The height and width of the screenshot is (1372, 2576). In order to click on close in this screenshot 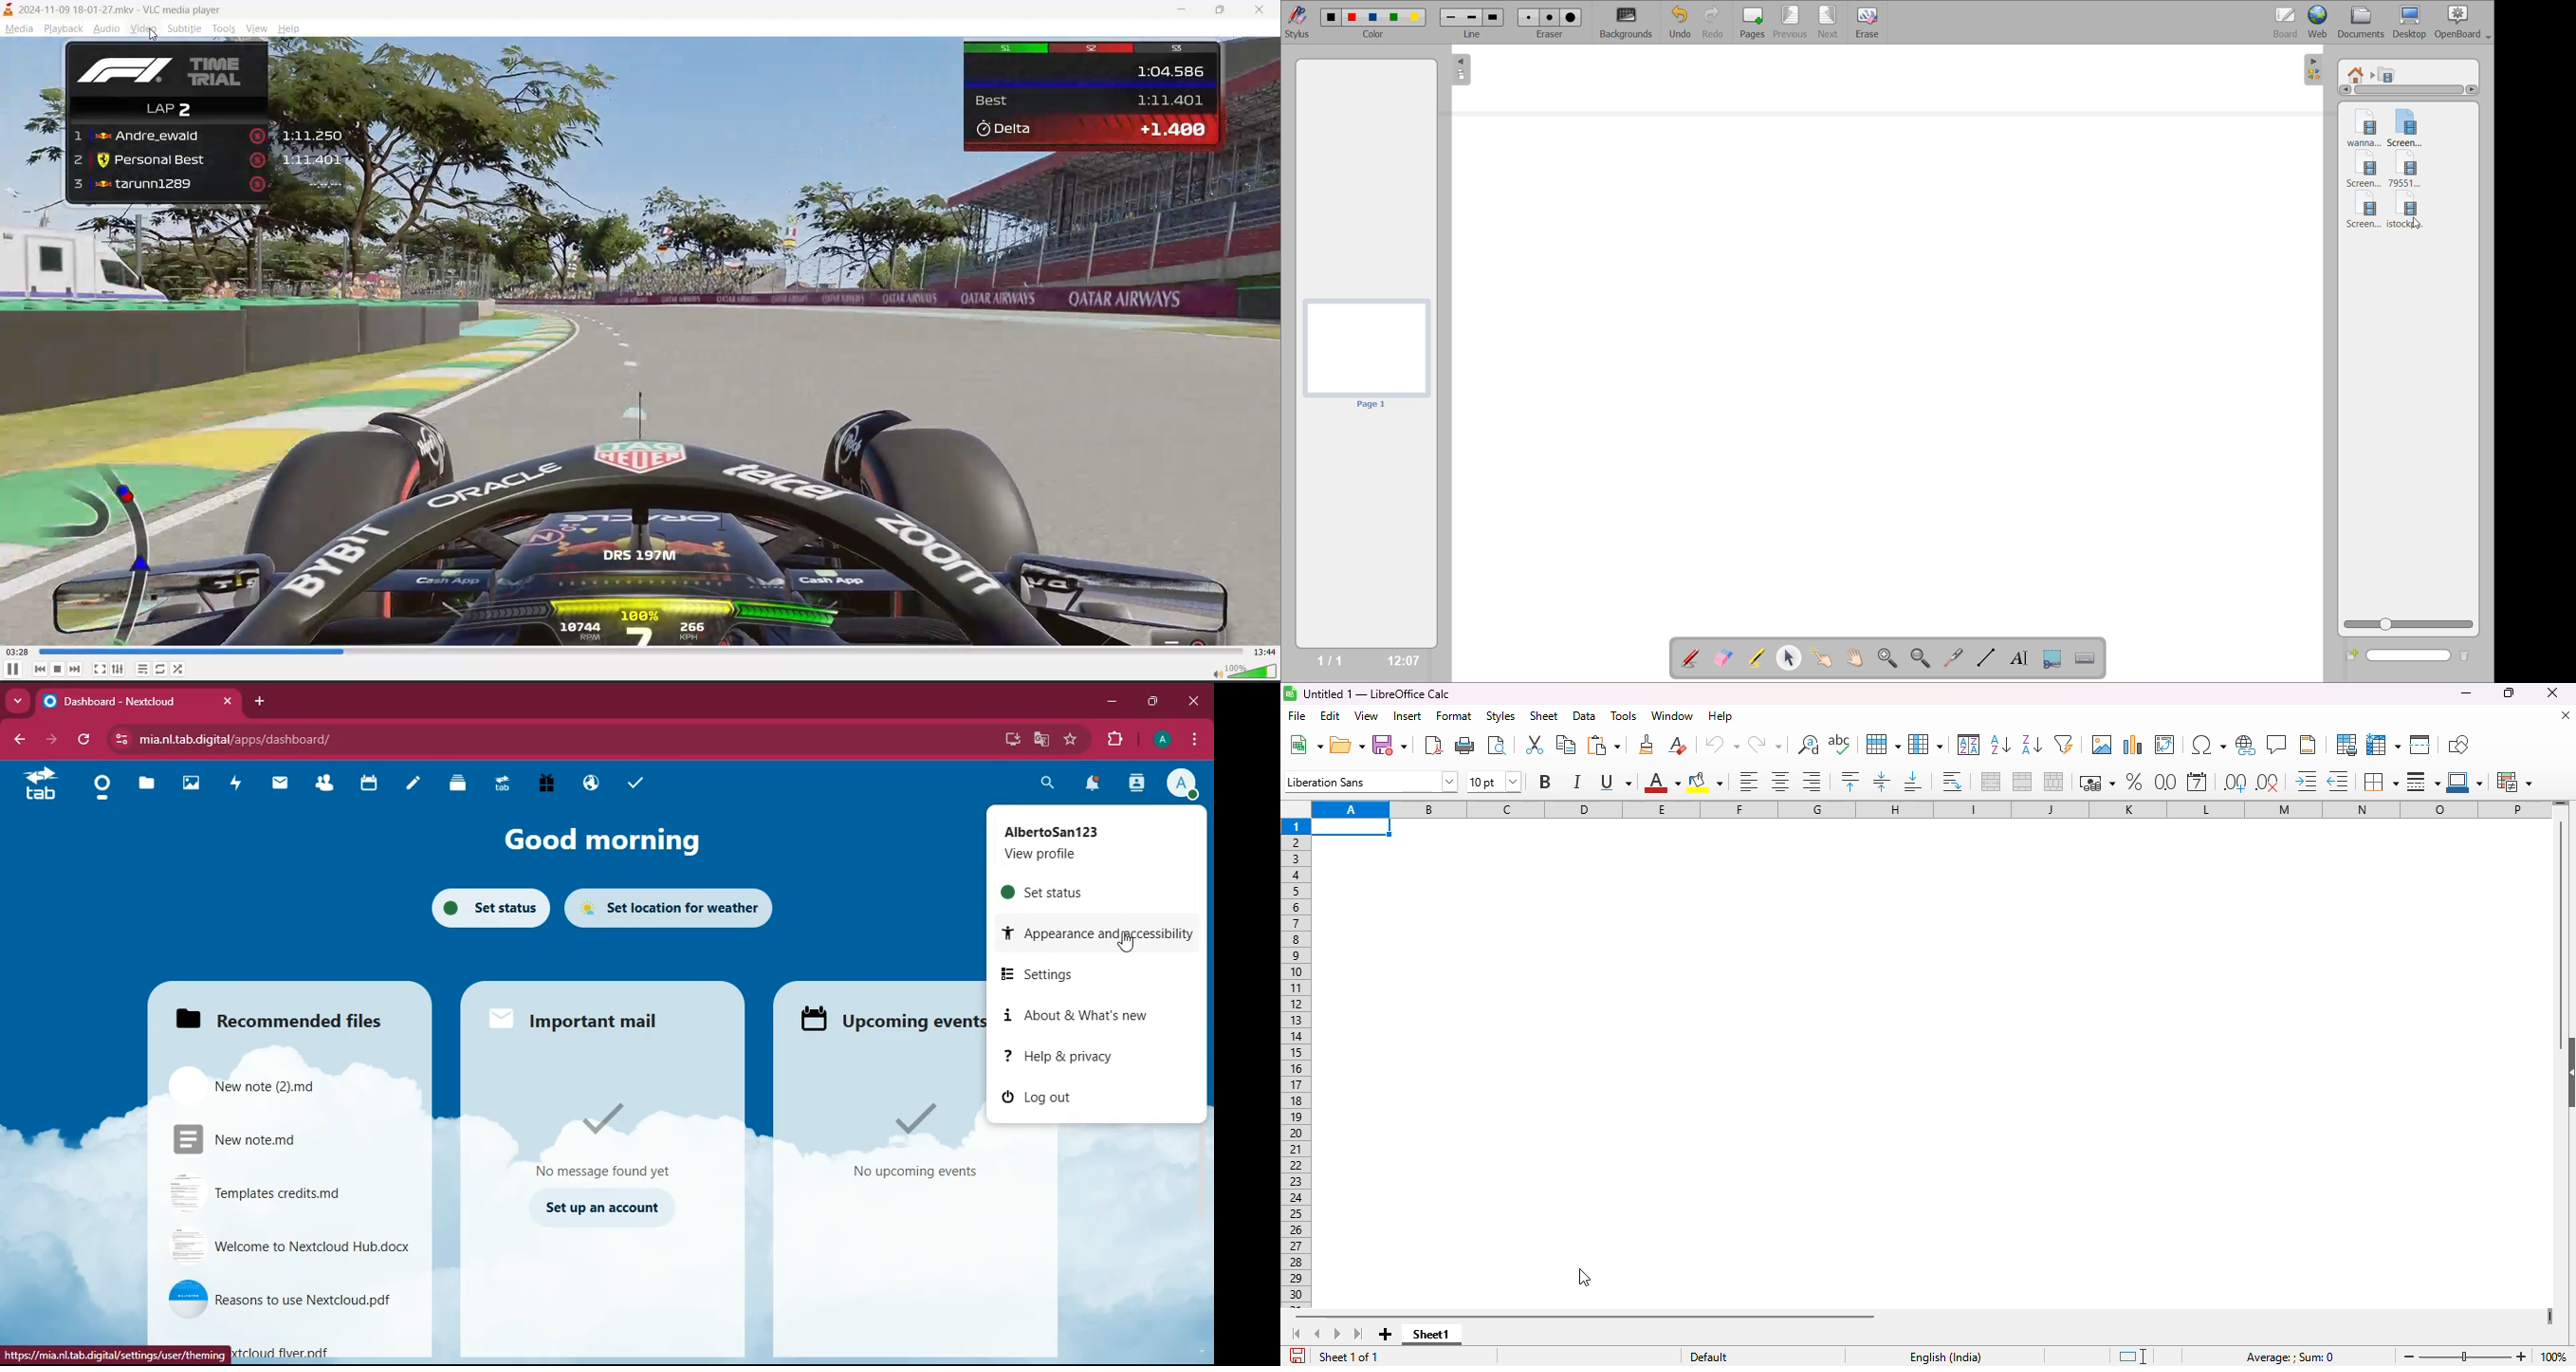, I will do `click(229, 702)`.